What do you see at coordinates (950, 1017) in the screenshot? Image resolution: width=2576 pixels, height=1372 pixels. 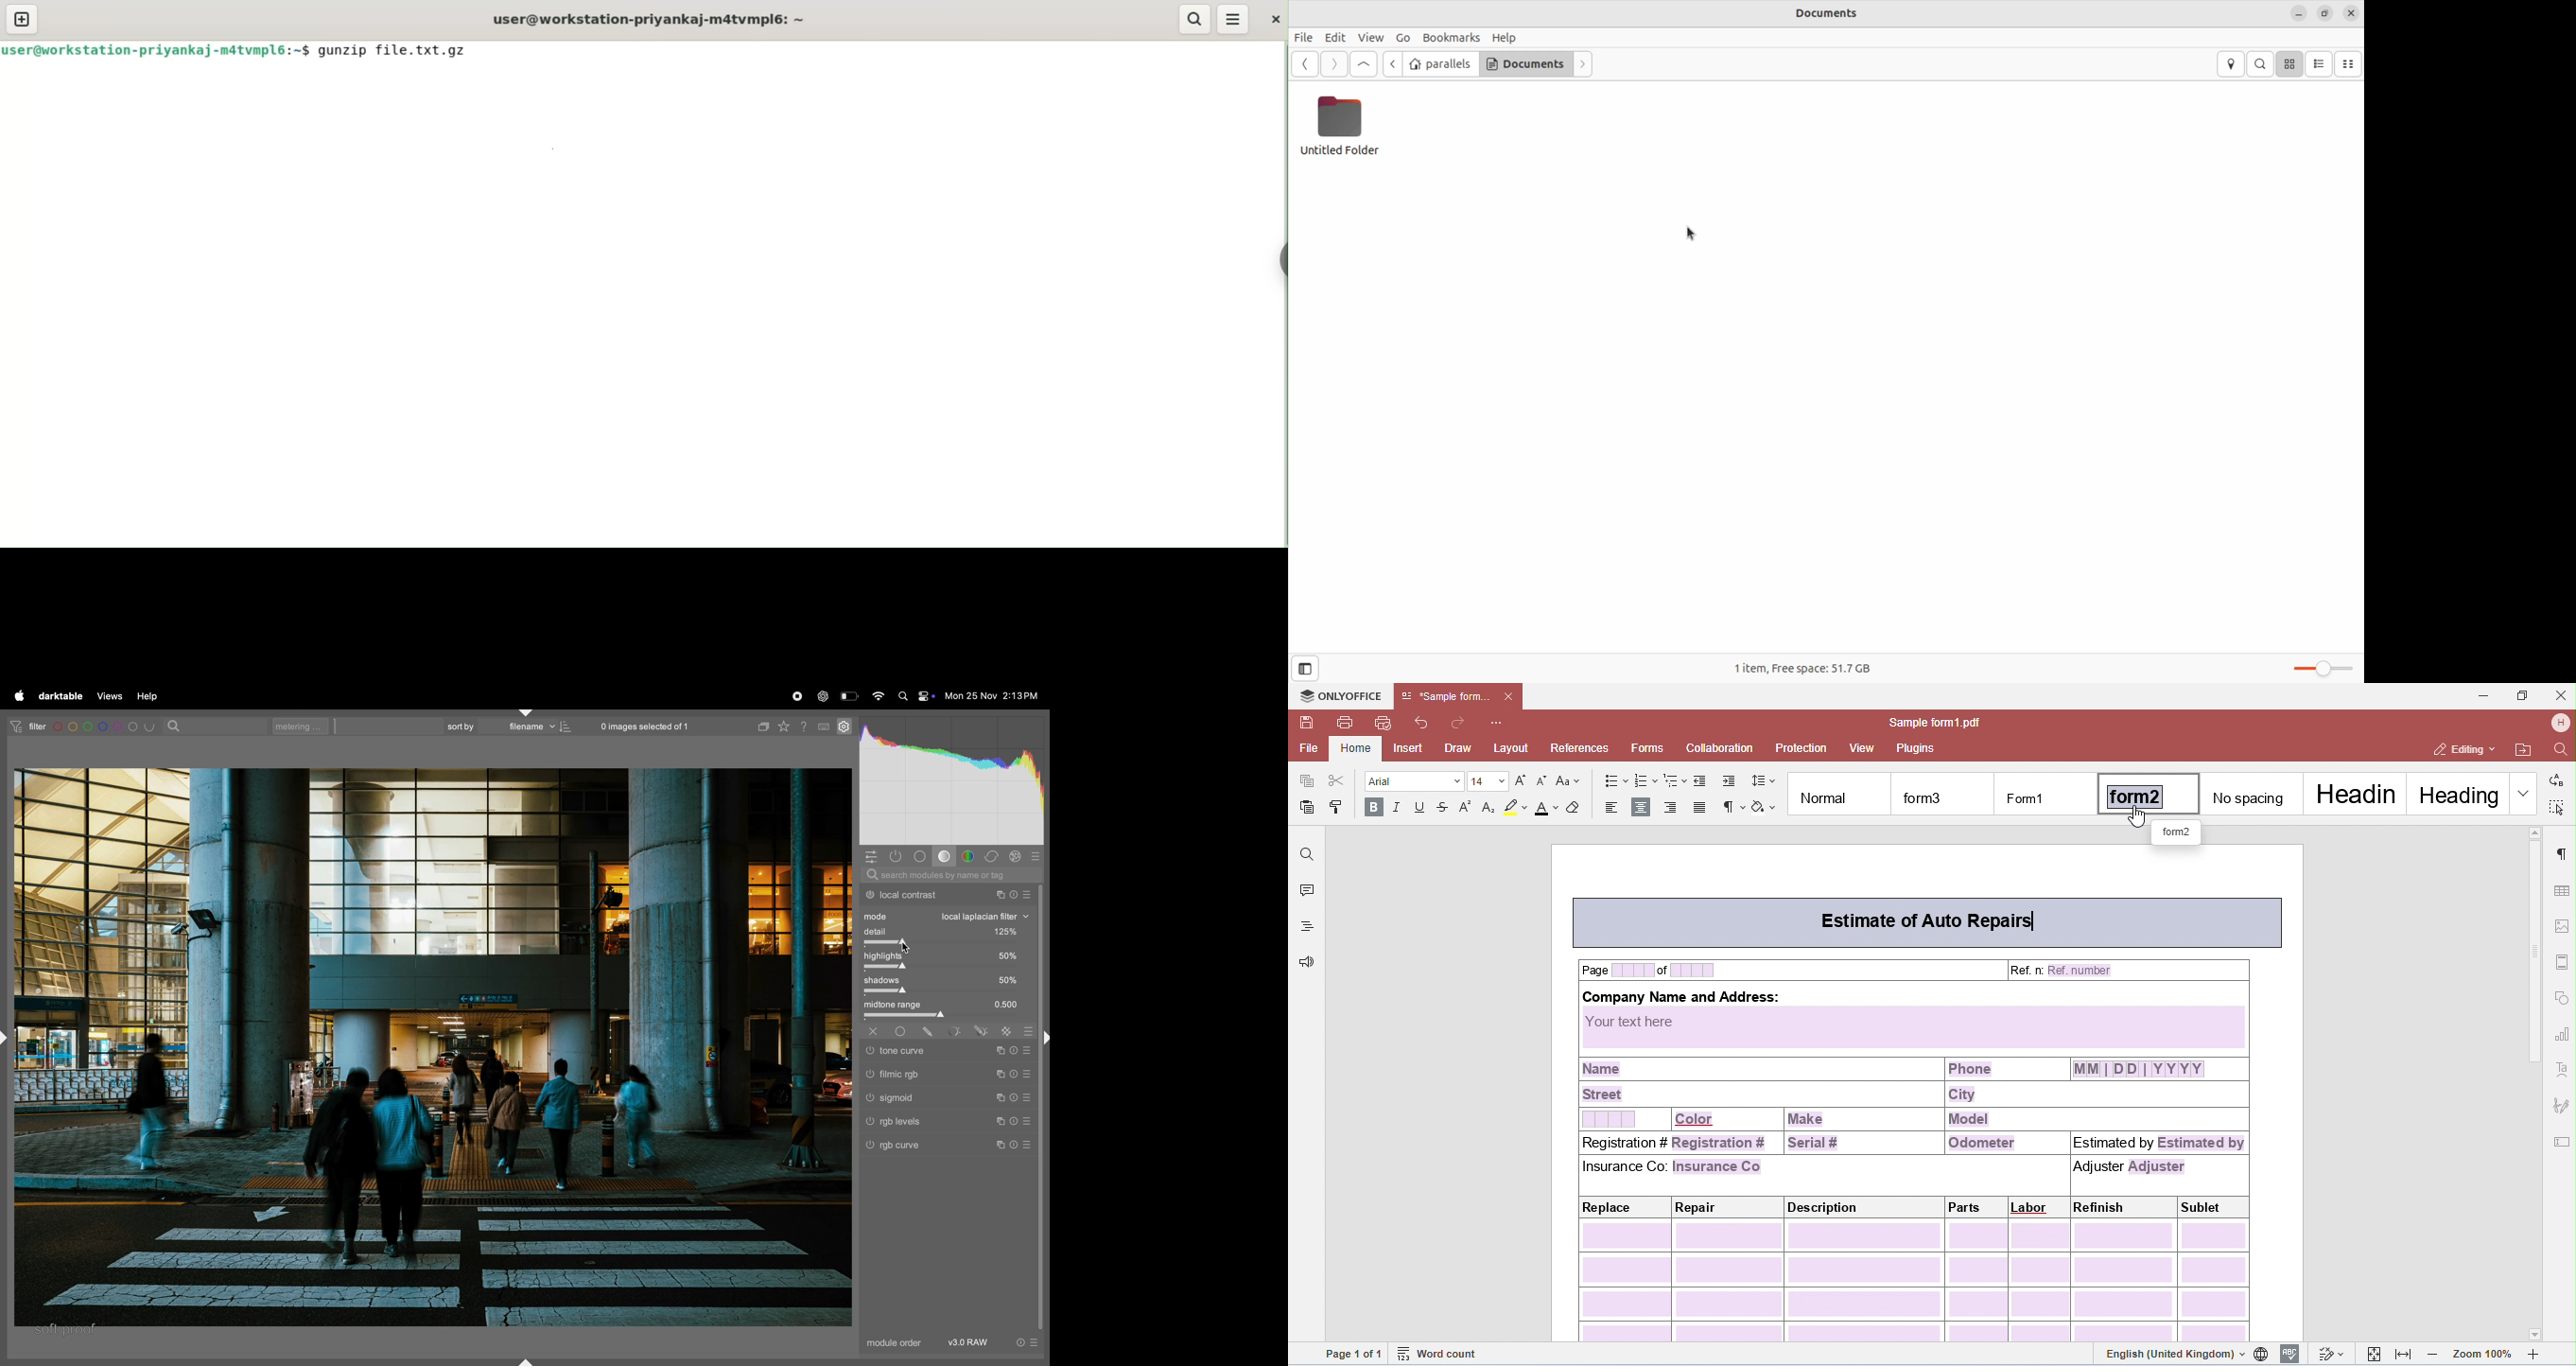 I see `toggle` at bounding box center [950, 1017].